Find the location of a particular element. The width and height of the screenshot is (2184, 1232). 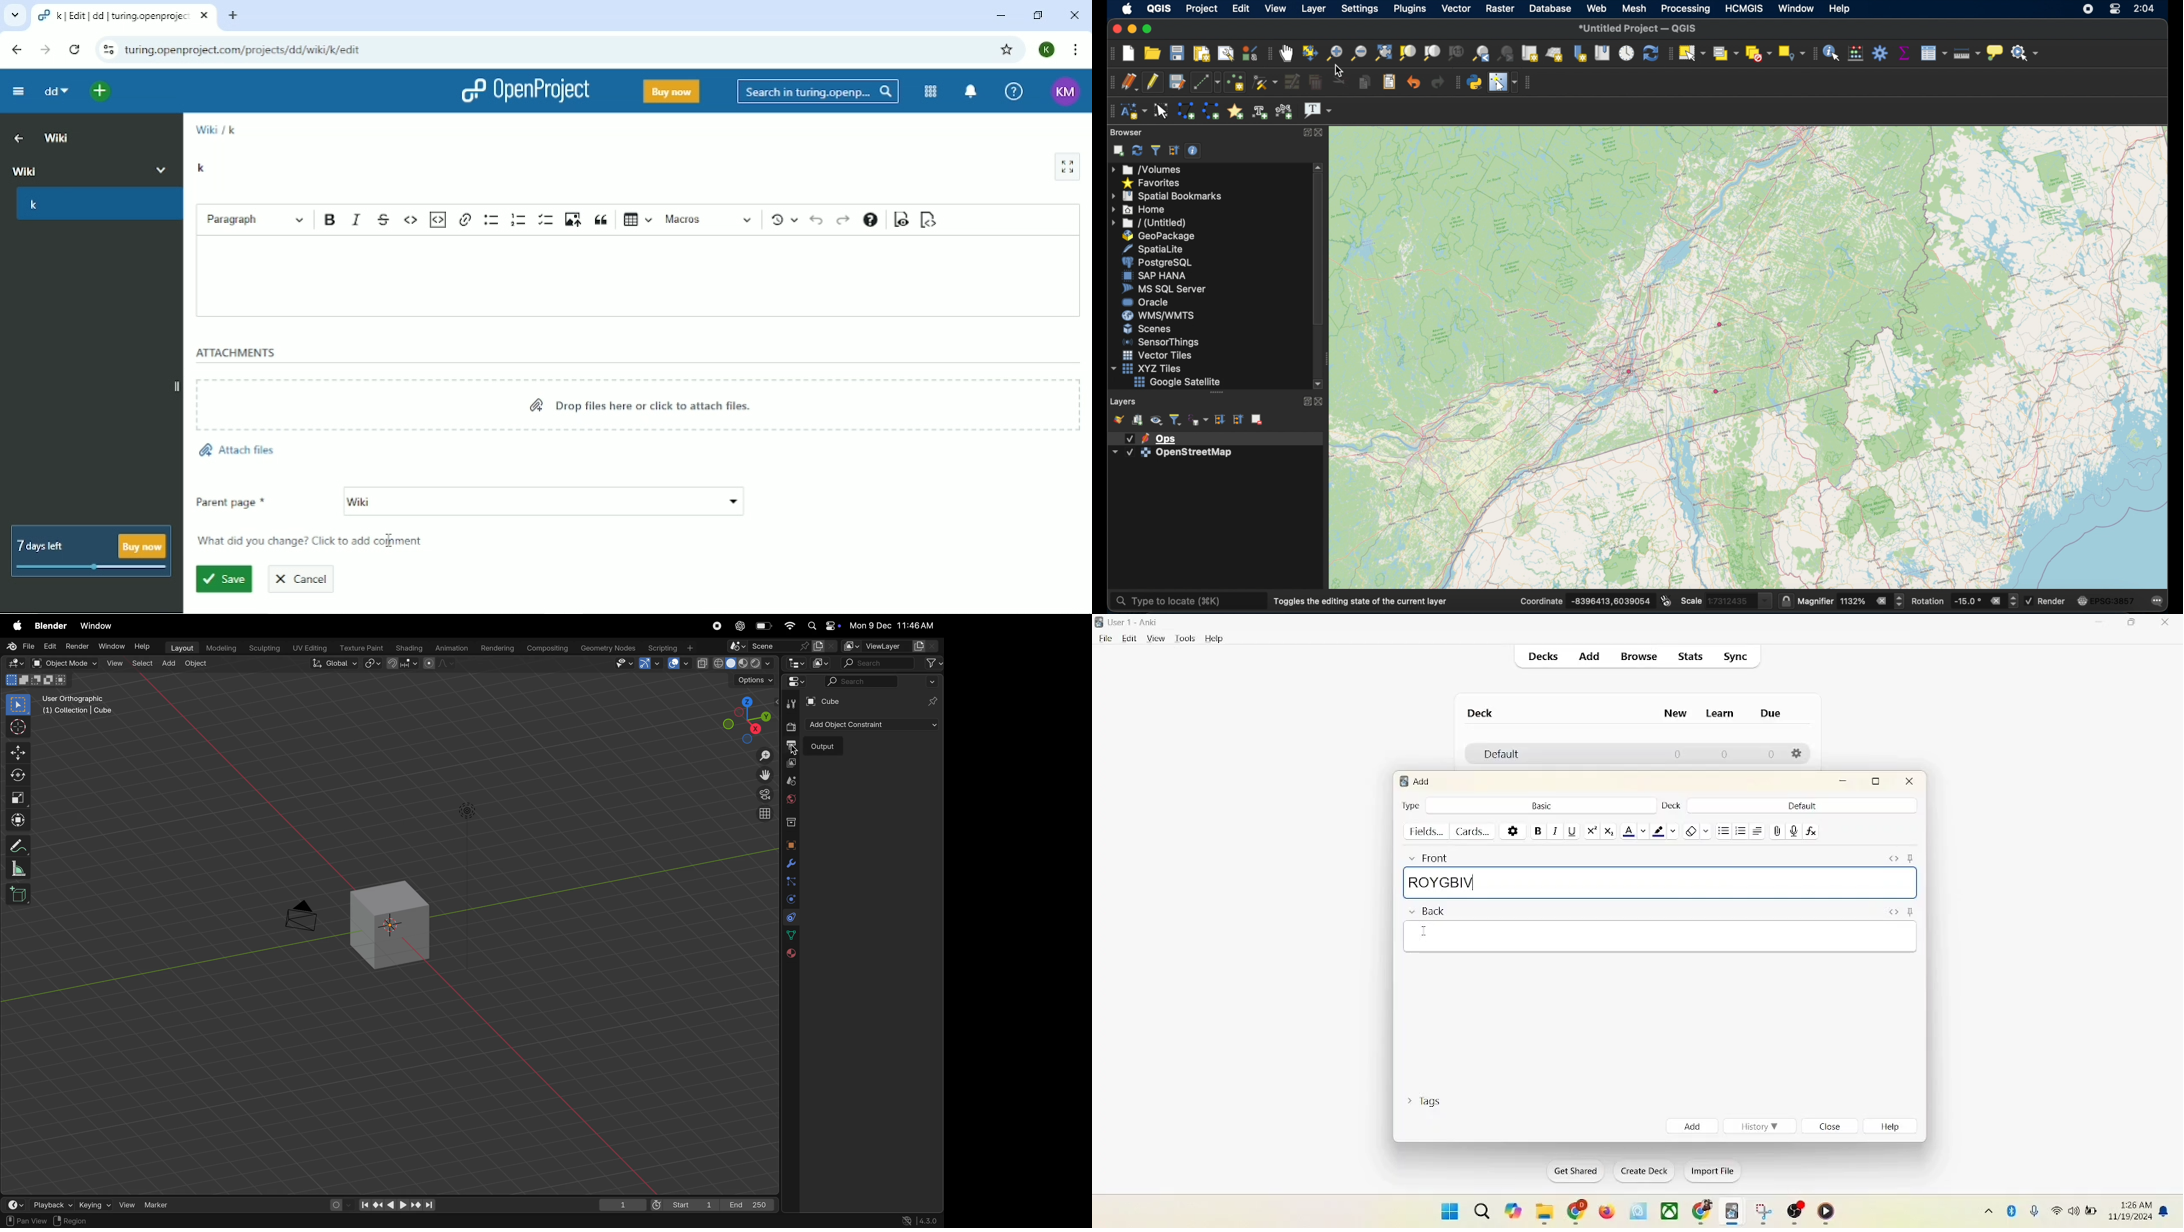

vertex tool is located at coordinates (1265, 82).